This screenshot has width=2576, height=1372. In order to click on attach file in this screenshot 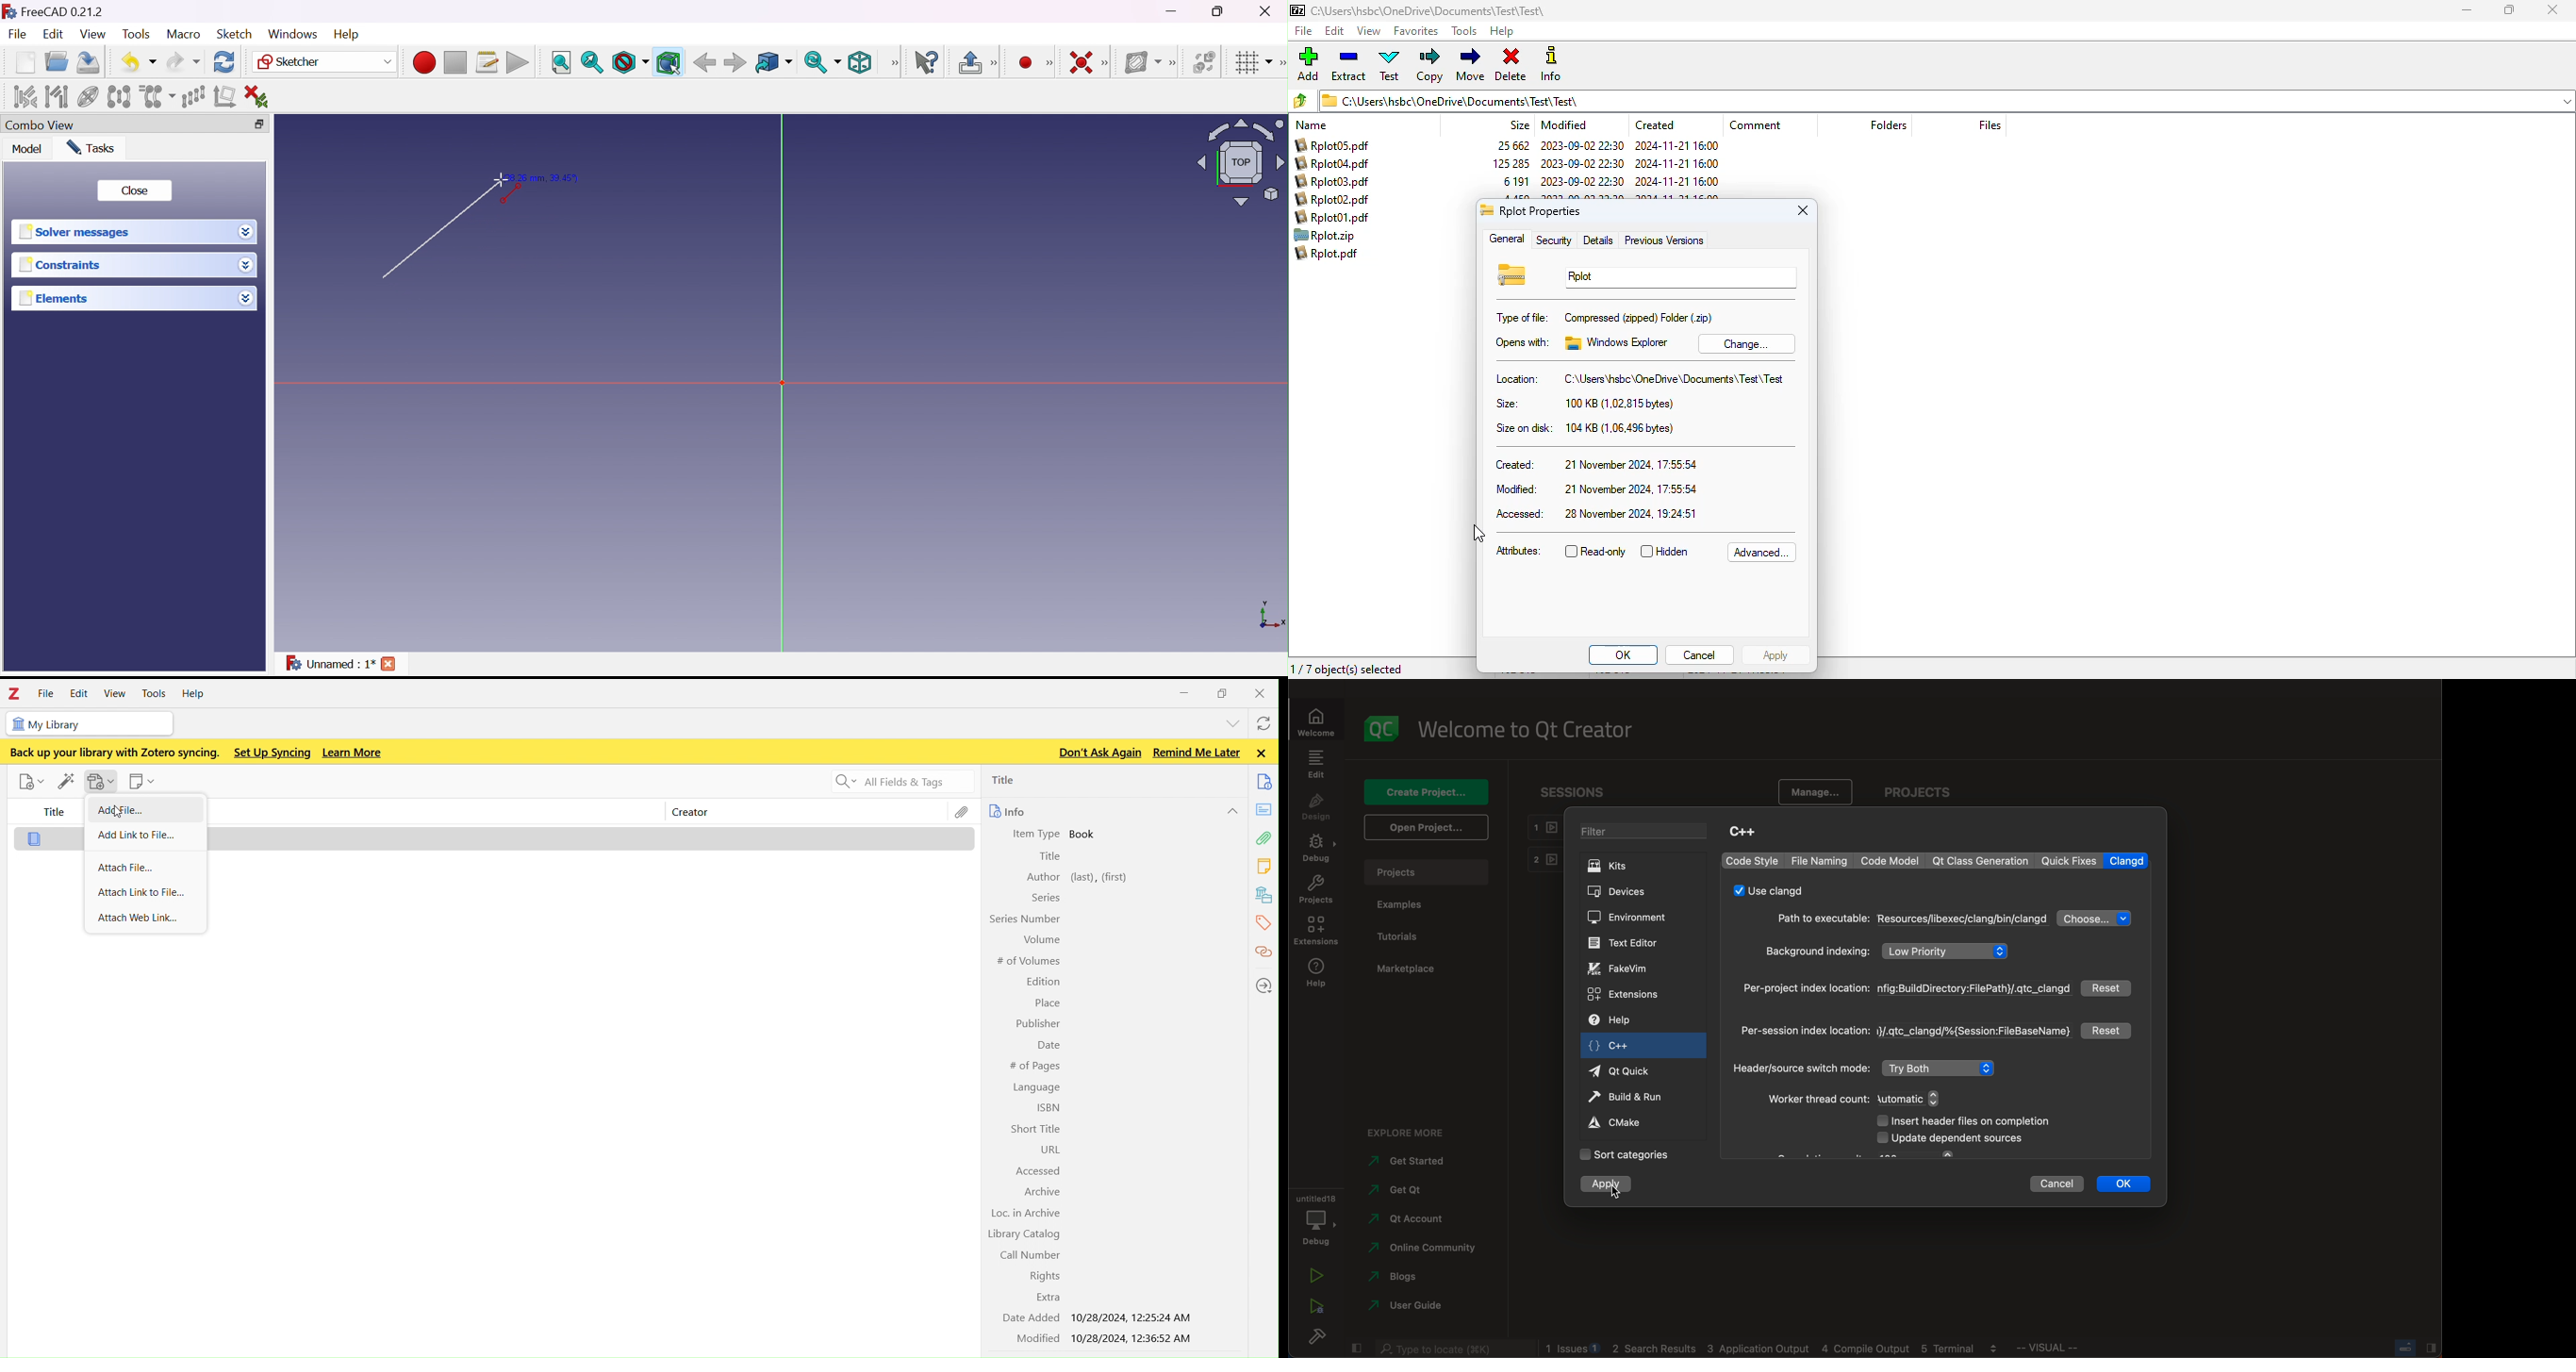, I will do `click(149, 867)`.